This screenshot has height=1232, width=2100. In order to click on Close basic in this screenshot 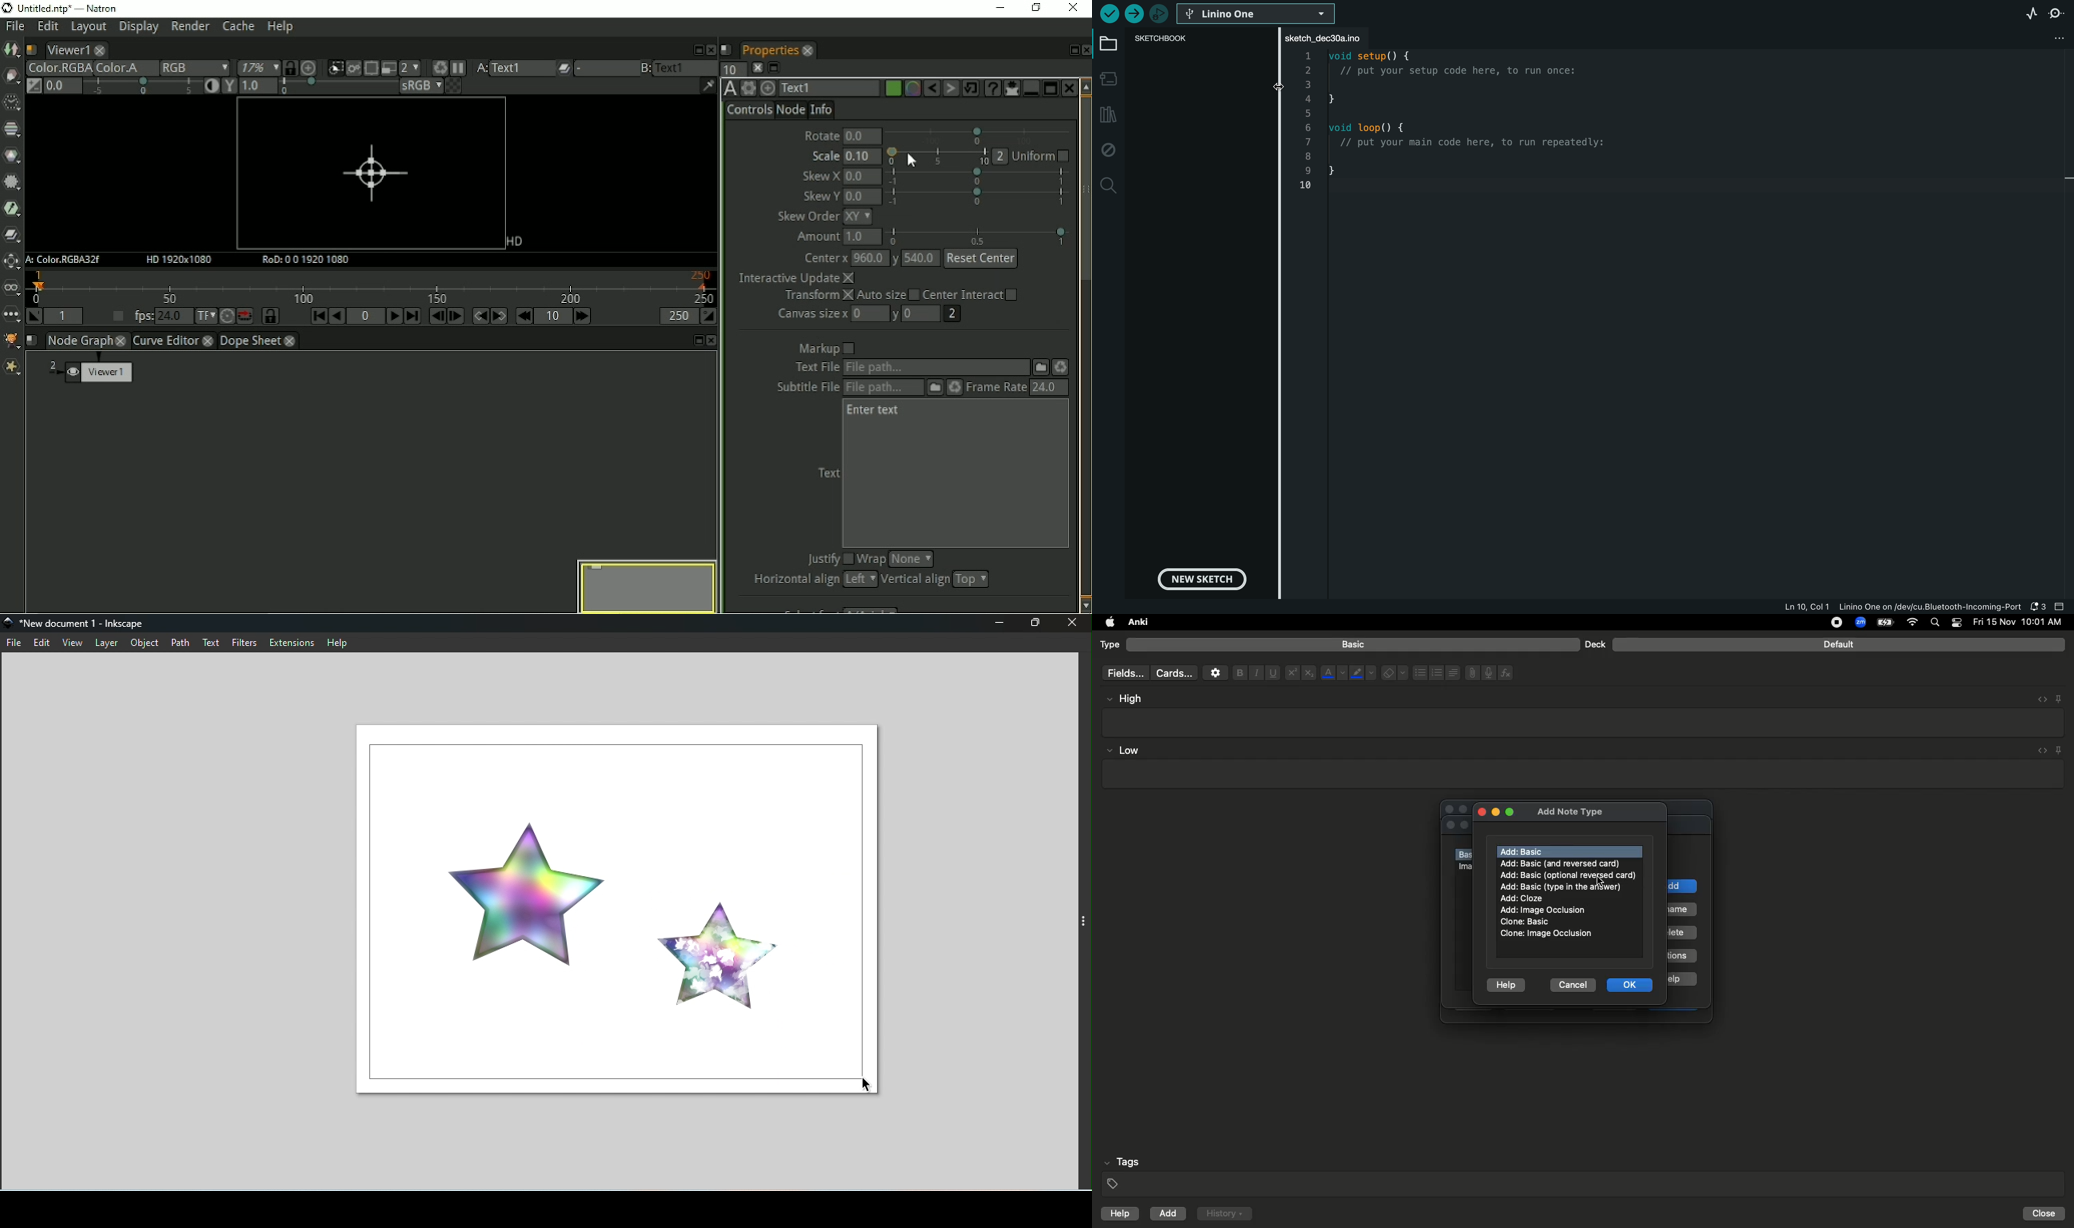, I will do `click(1524, 922)`.